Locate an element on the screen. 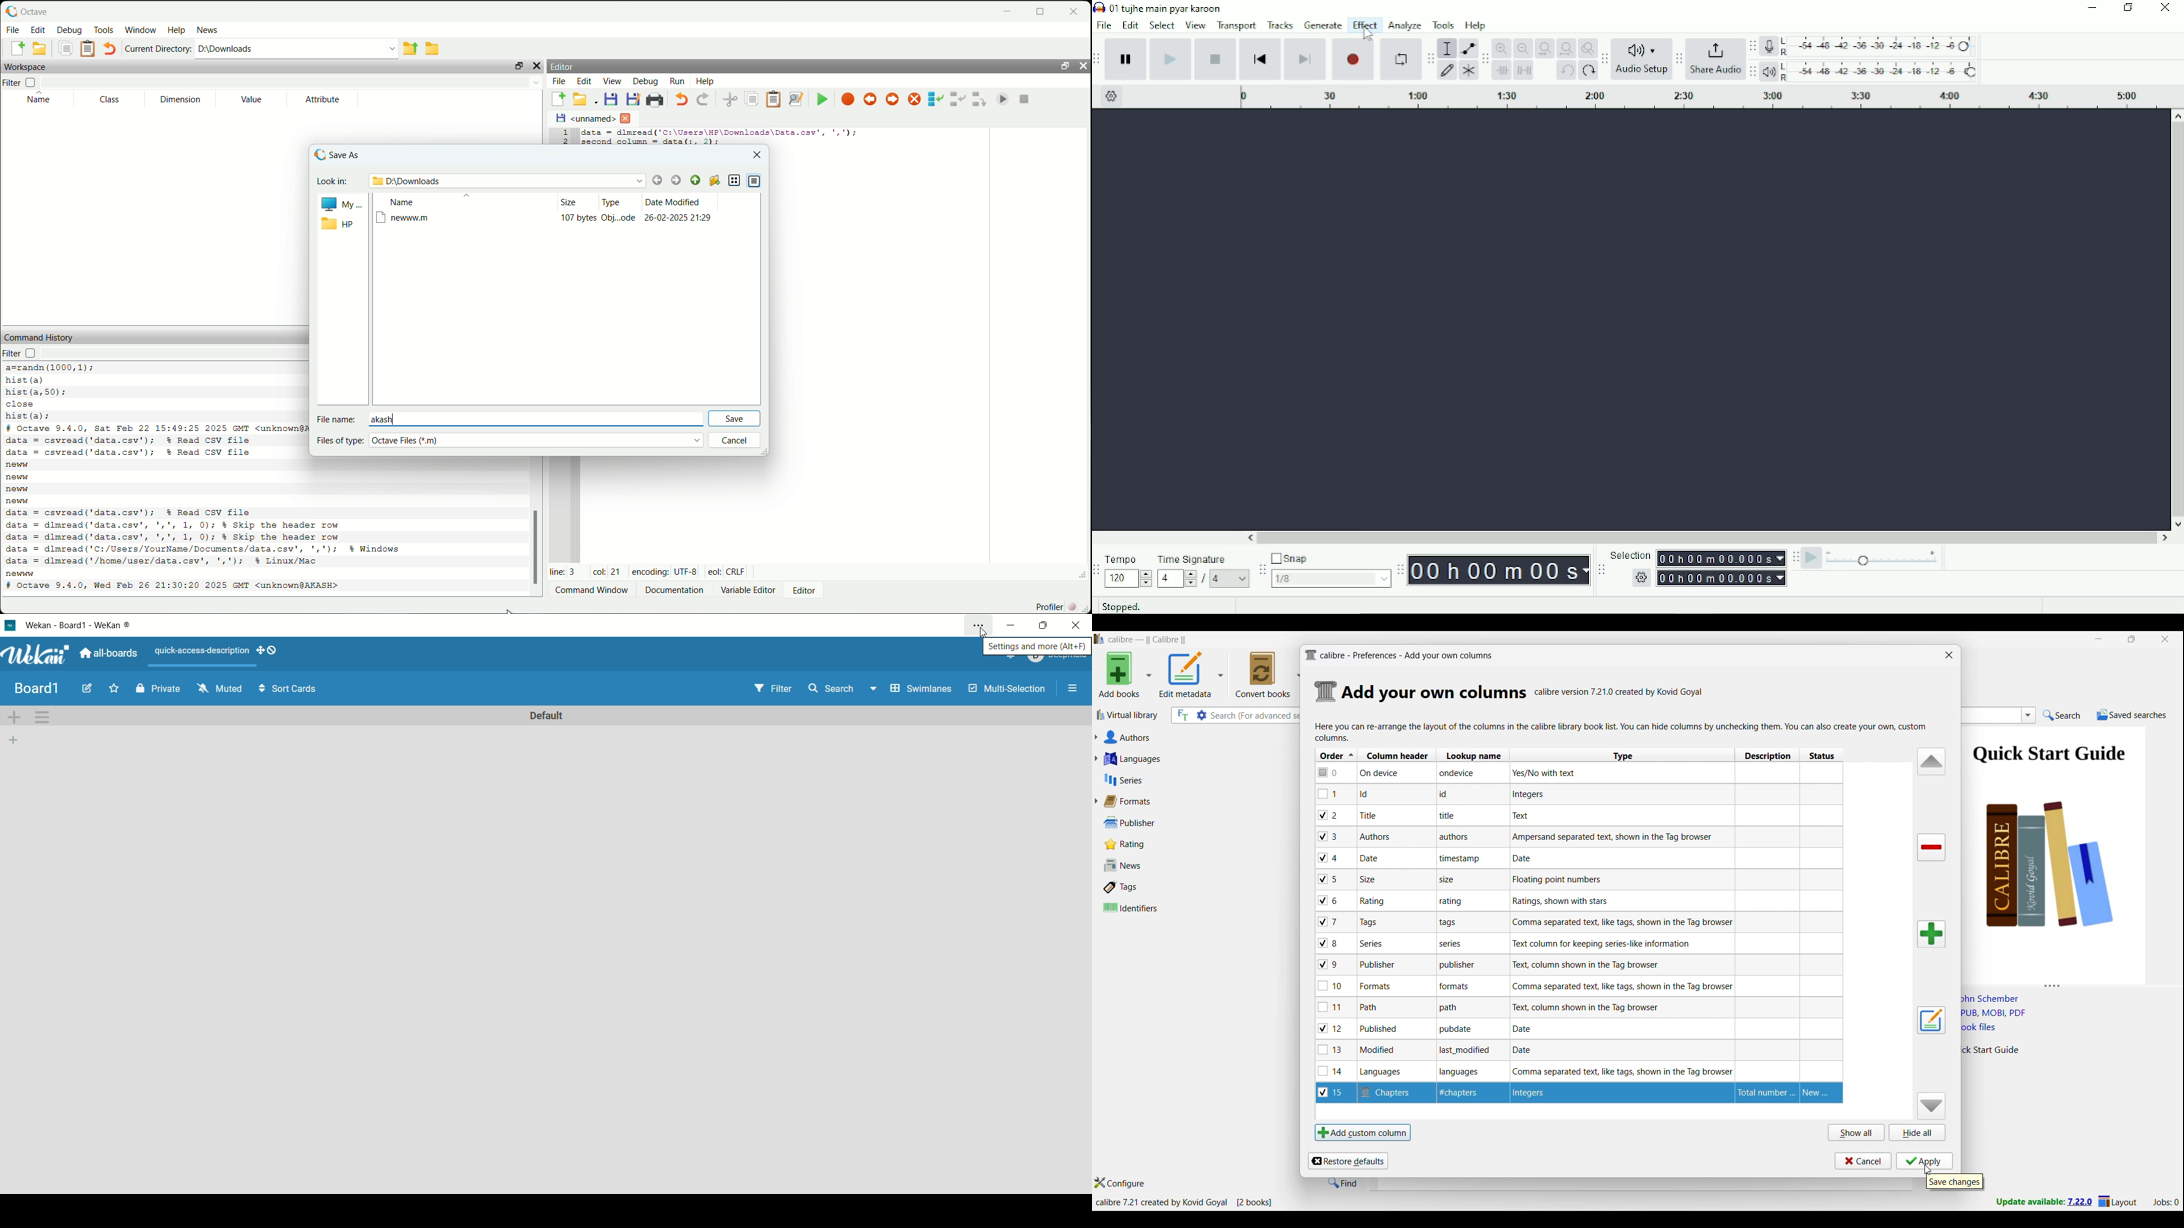 This screenshot has width=2184, height=1232. Explanation is located at coordinates (1525, 815).